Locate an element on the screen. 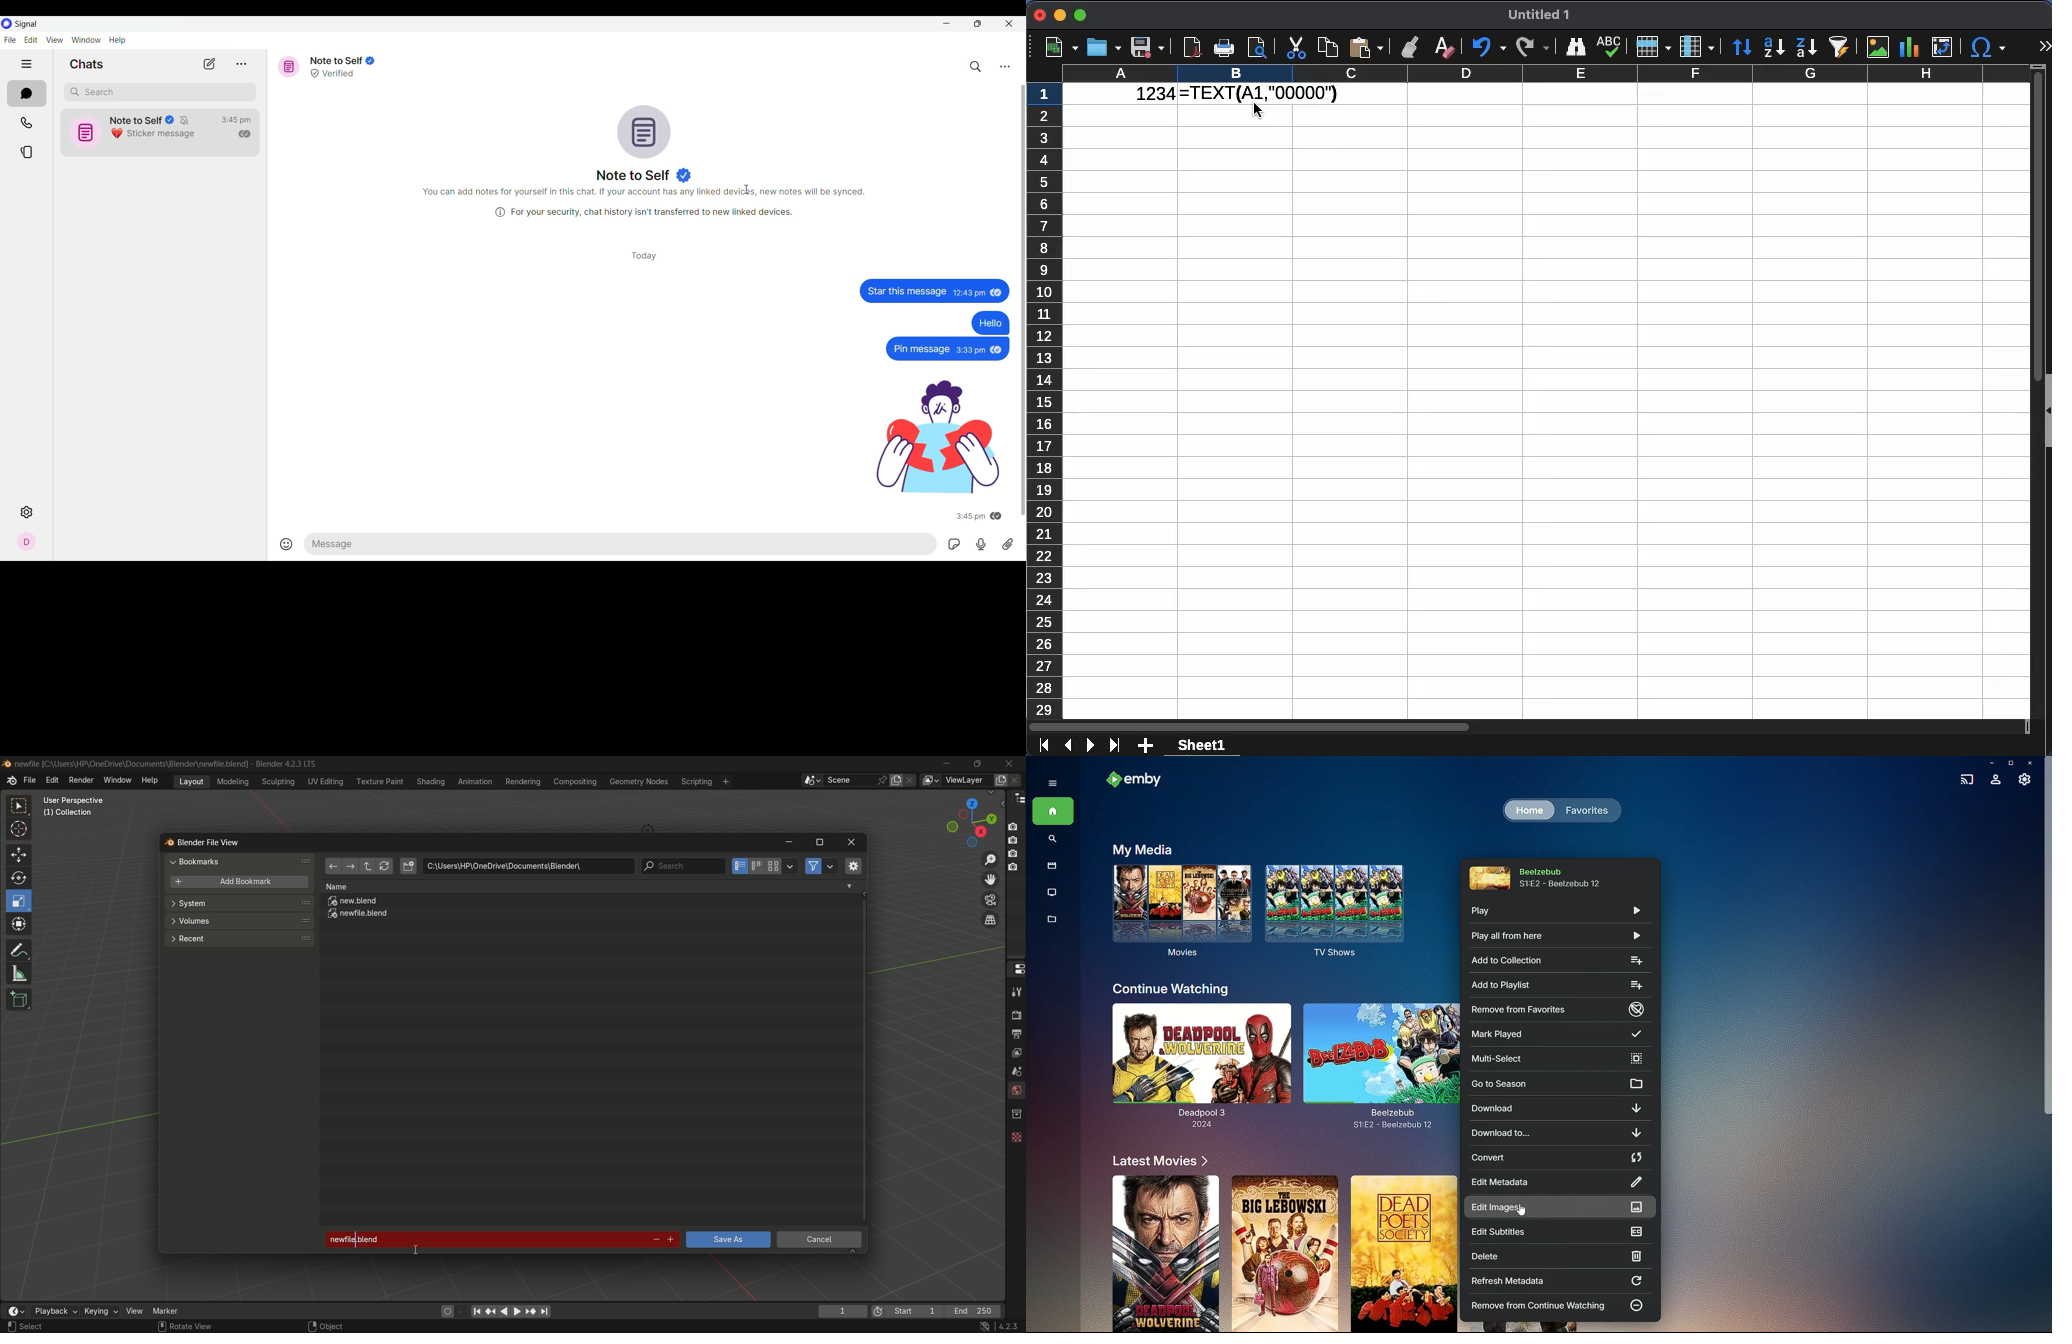  shading menu is located at coordinates (429, 781).